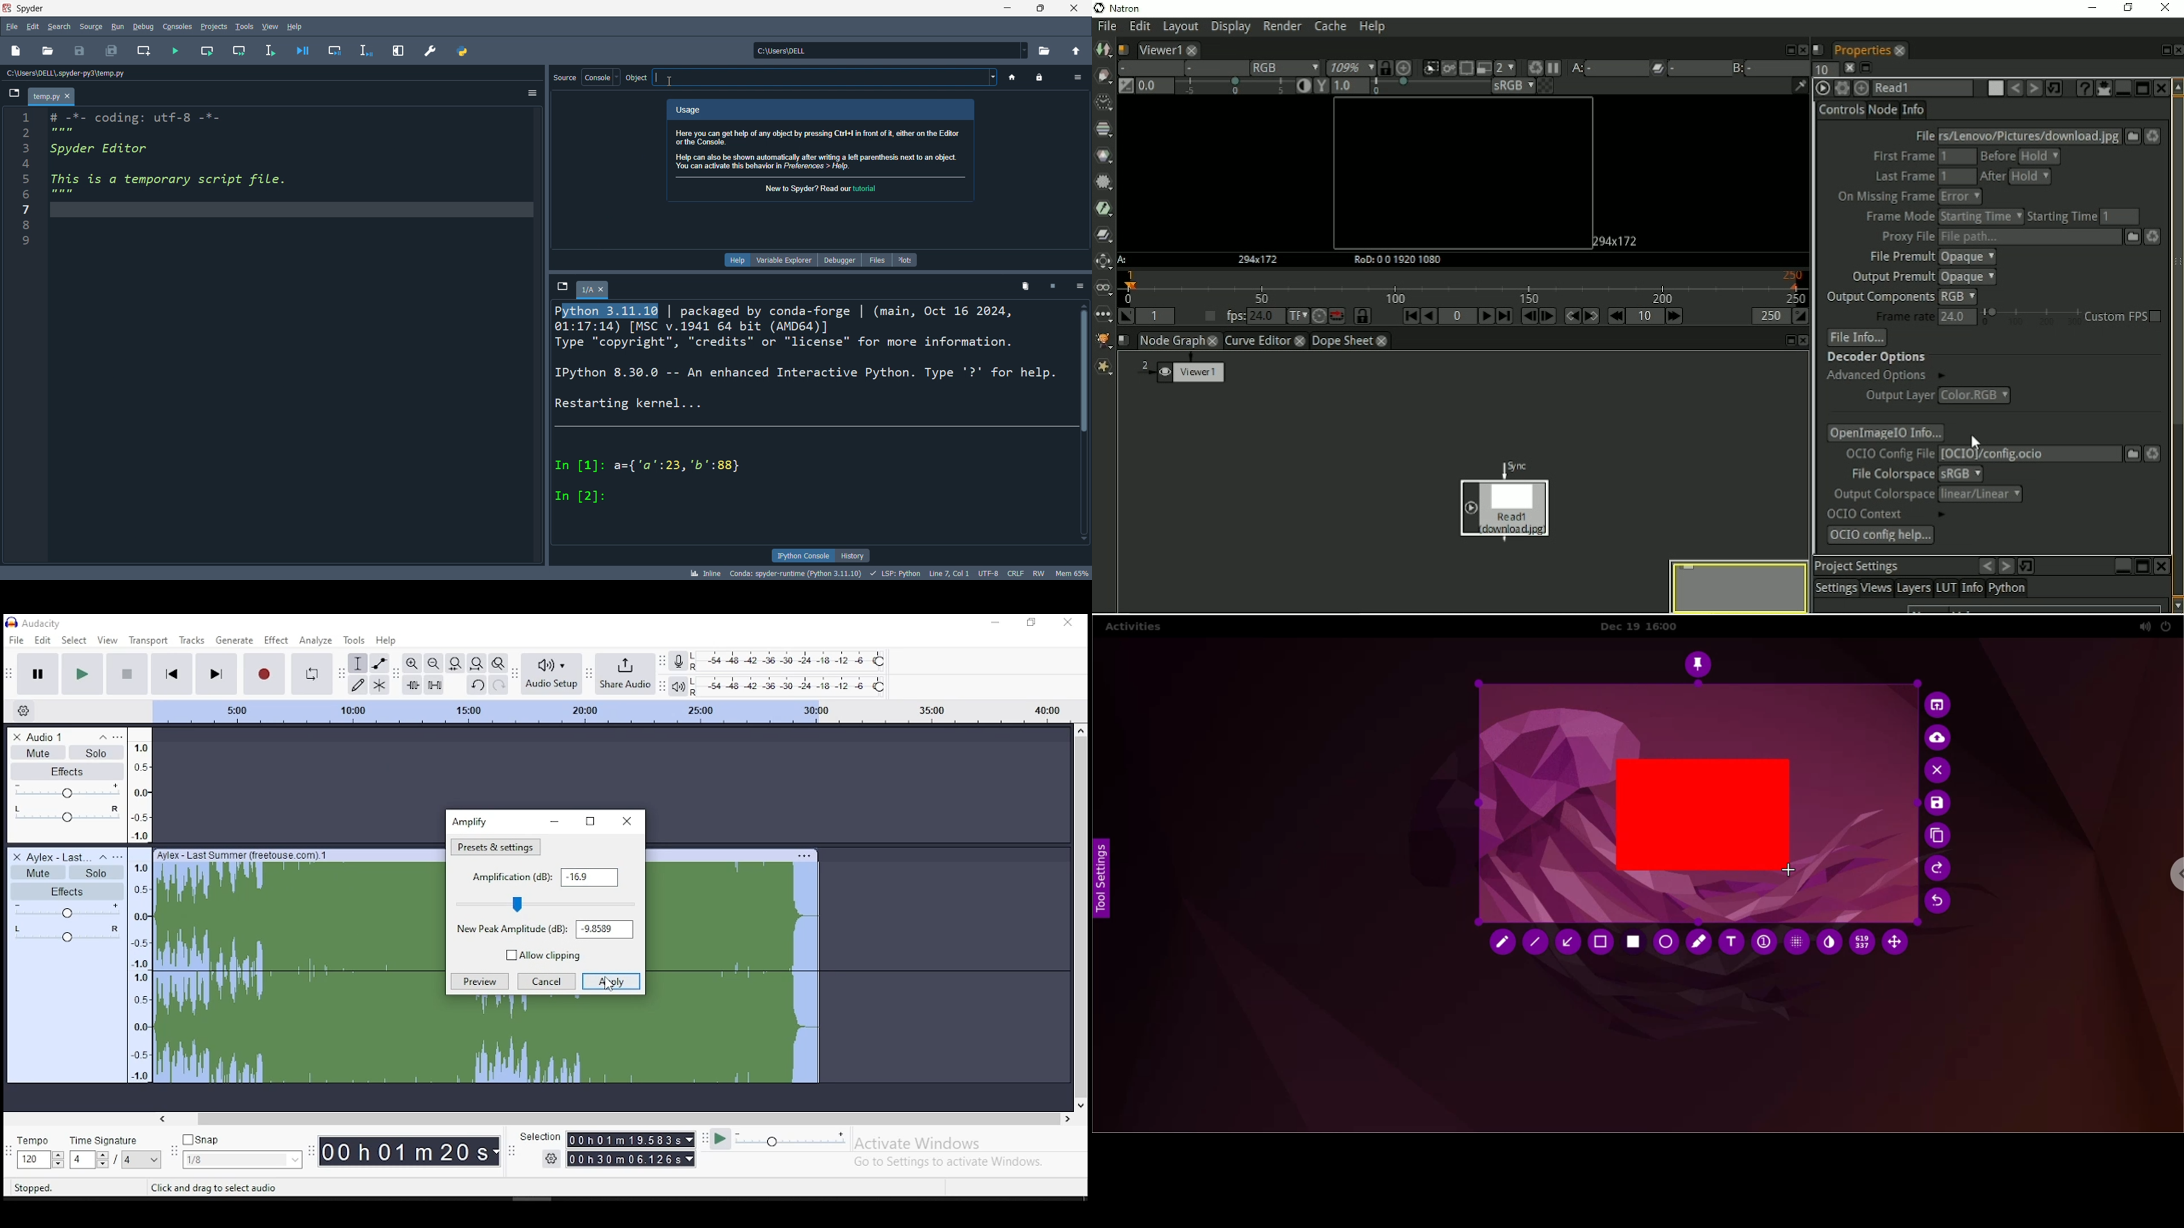 This screenshot has height=1232, width=2184. What do you see at coordinates (20, 333) in the screenshot?
I see `line number` at bounding box center [20, 333].